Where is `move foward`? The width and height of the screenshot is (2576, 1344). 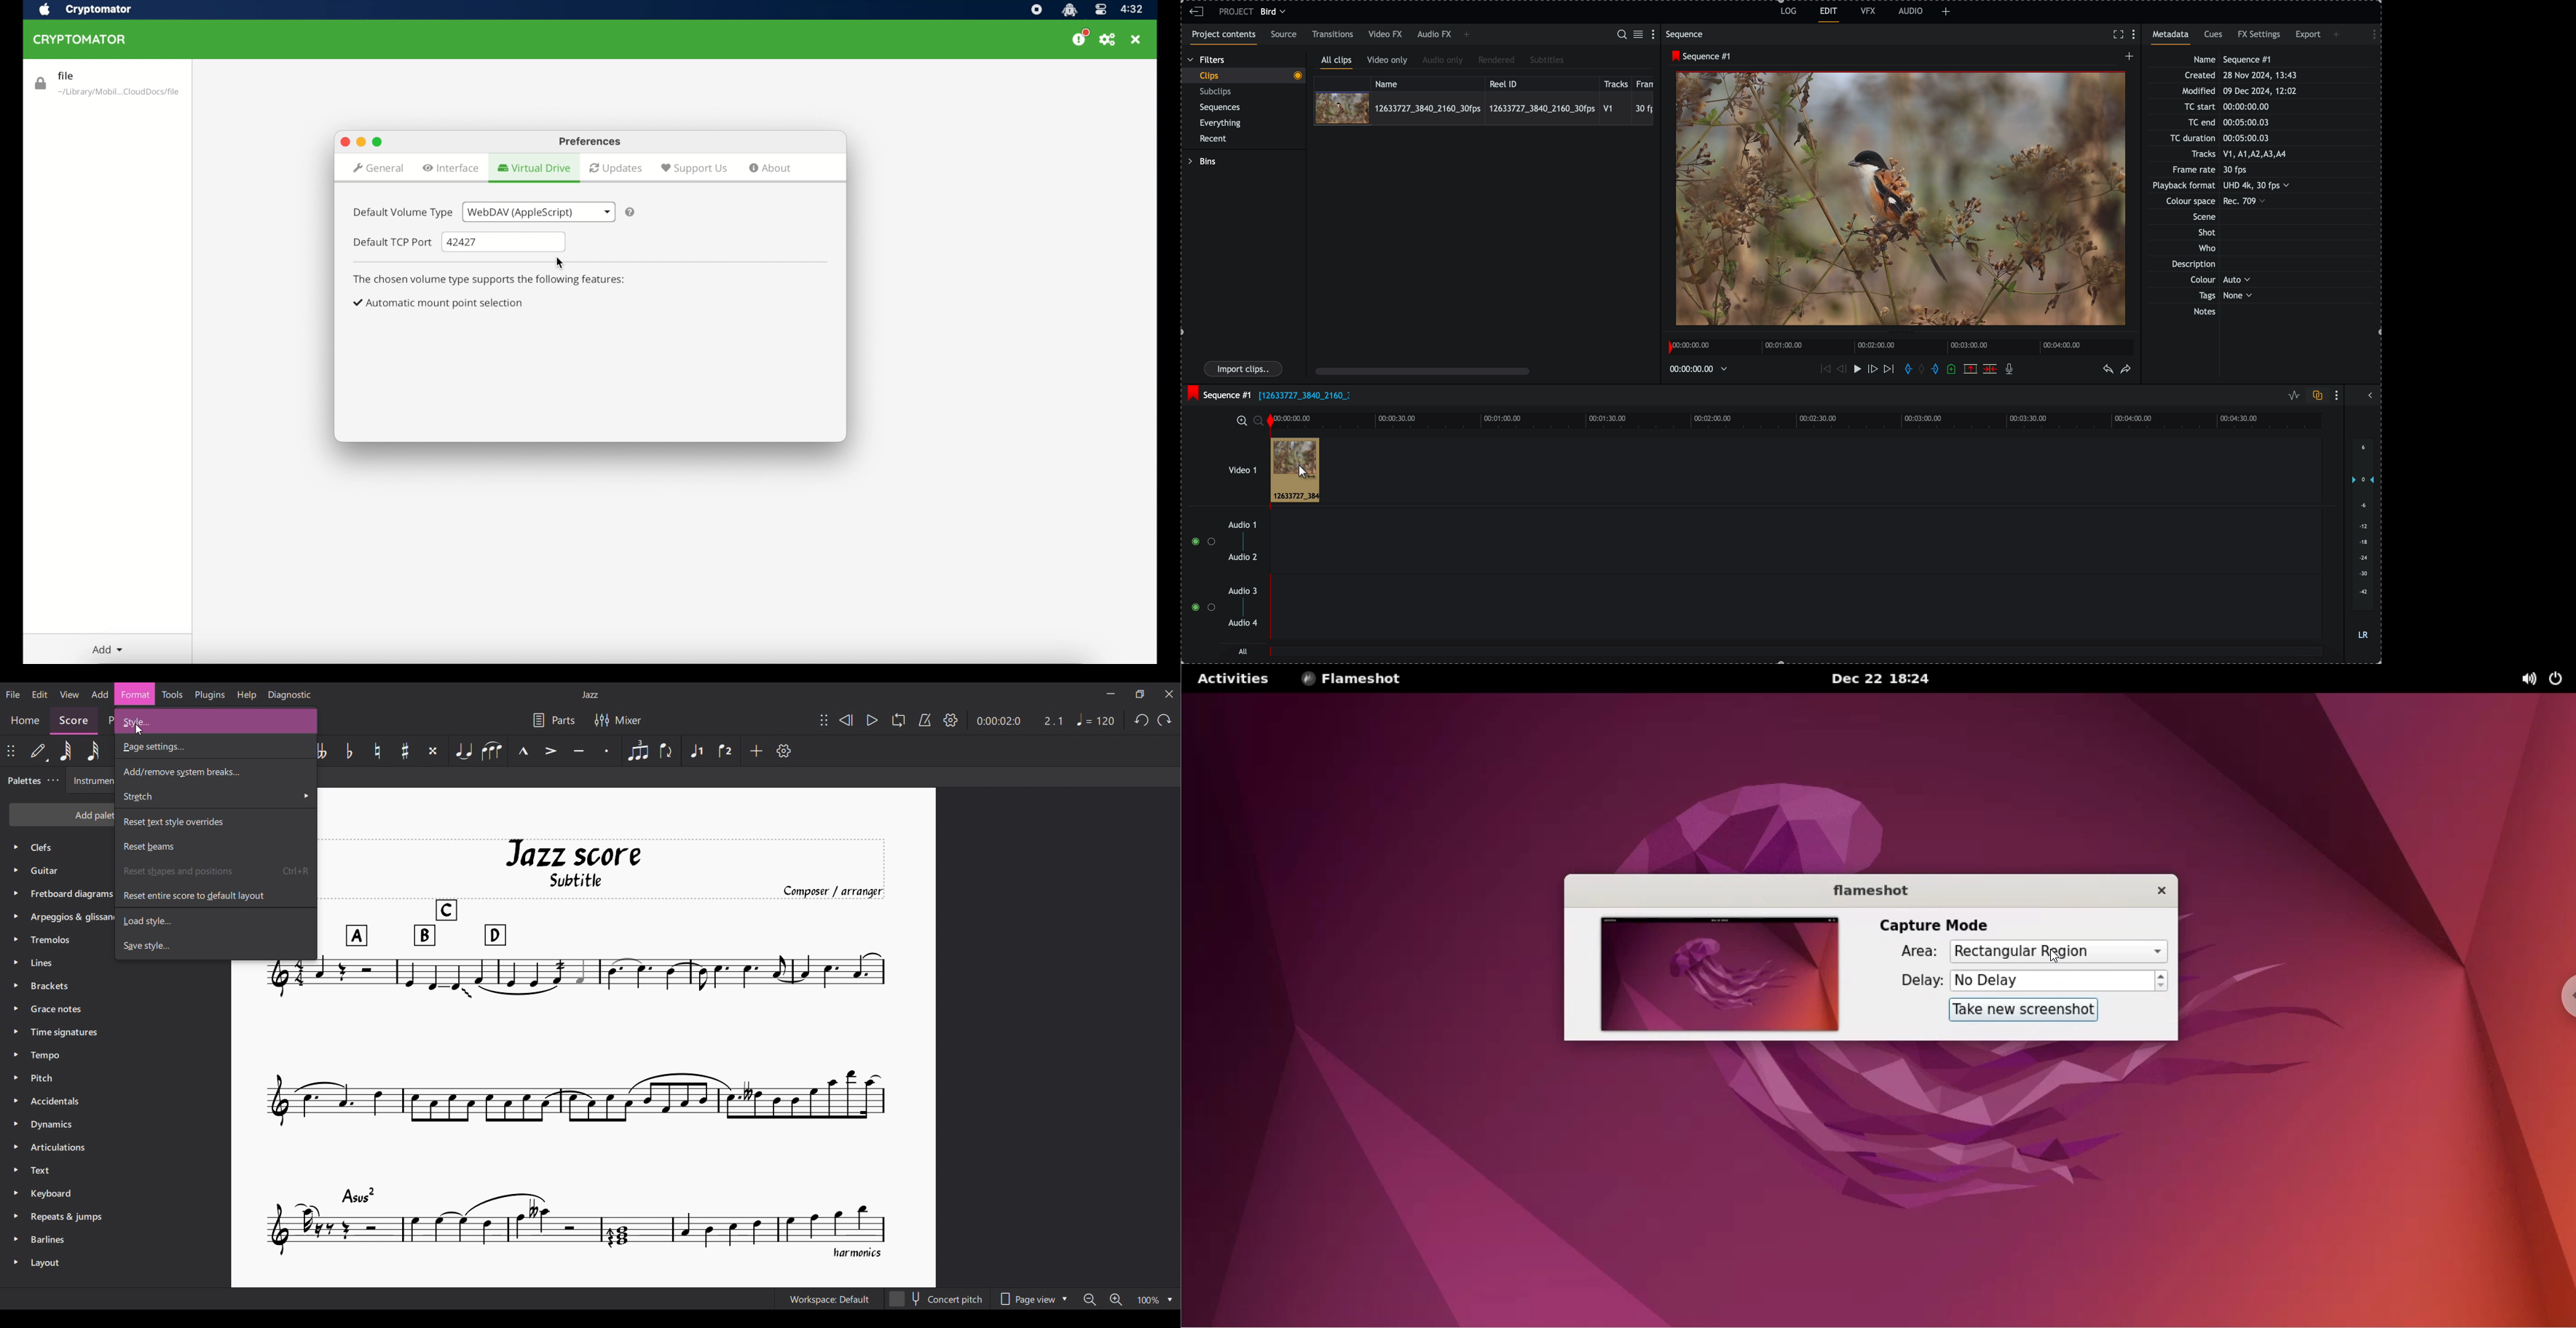
move foward is located at coordinates (1888, 371).